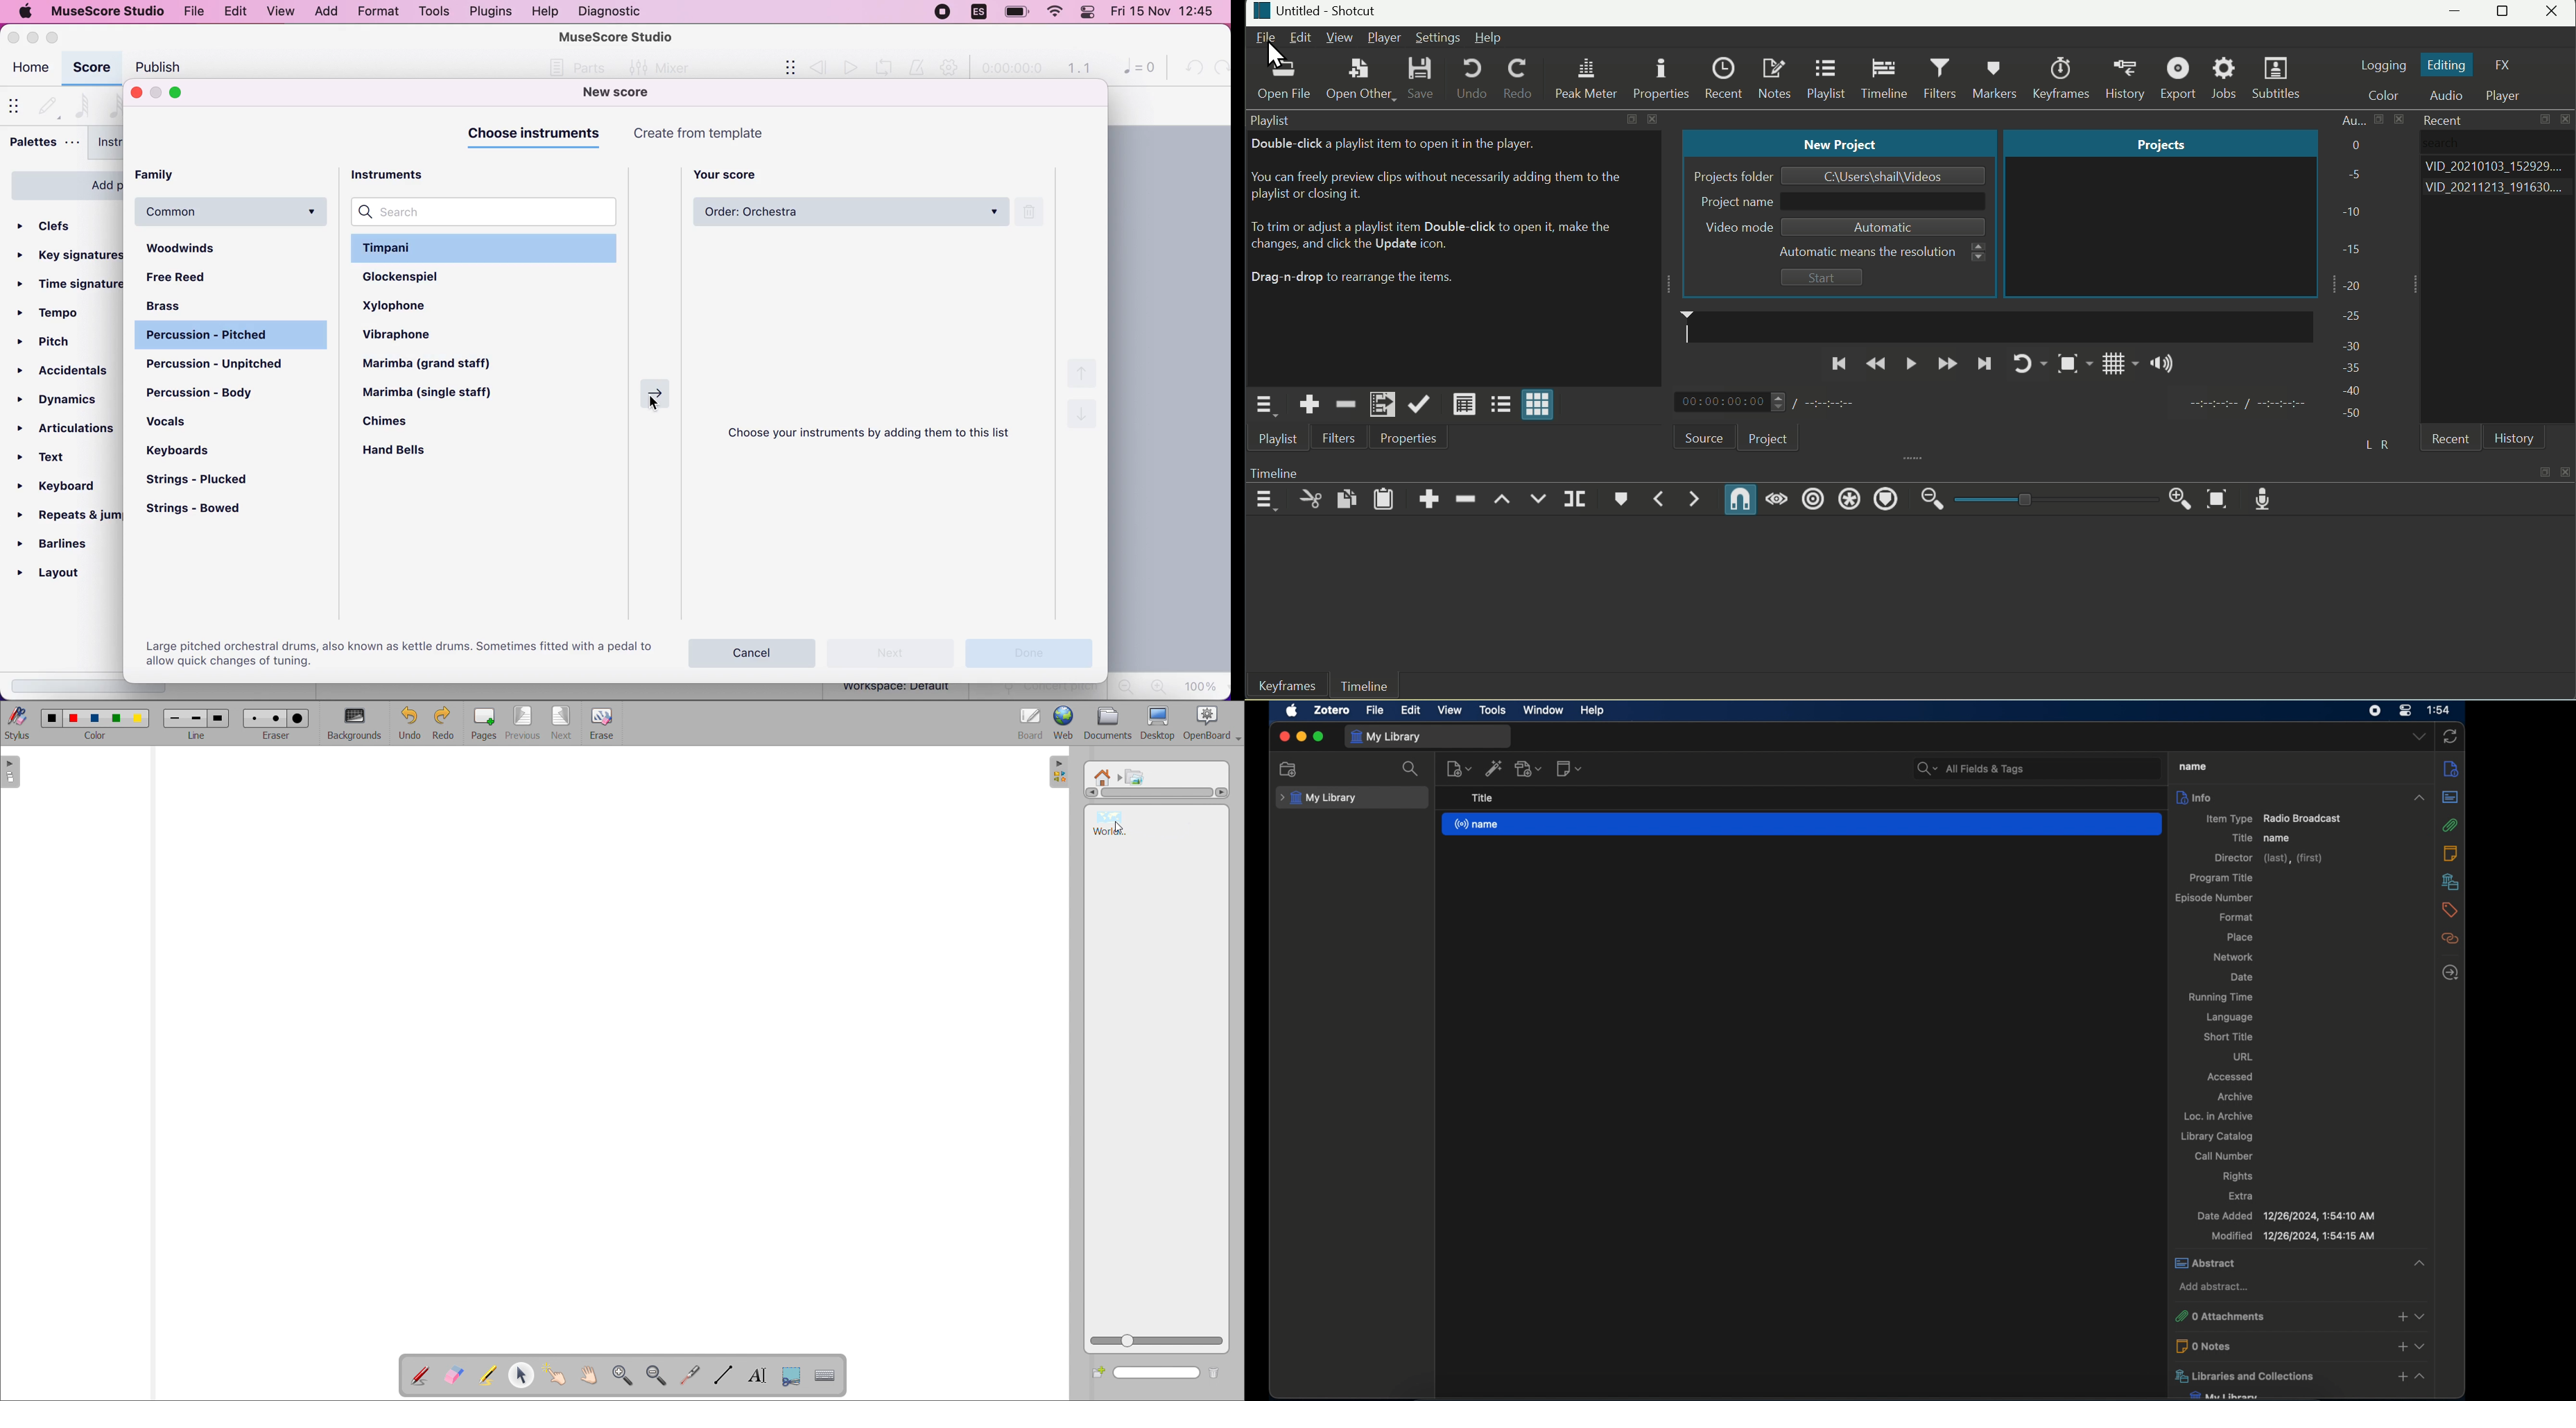 Image resolution: width=2576 pixels, height=1428 pixels. I want to click on percussion - body, so click(209, 392).